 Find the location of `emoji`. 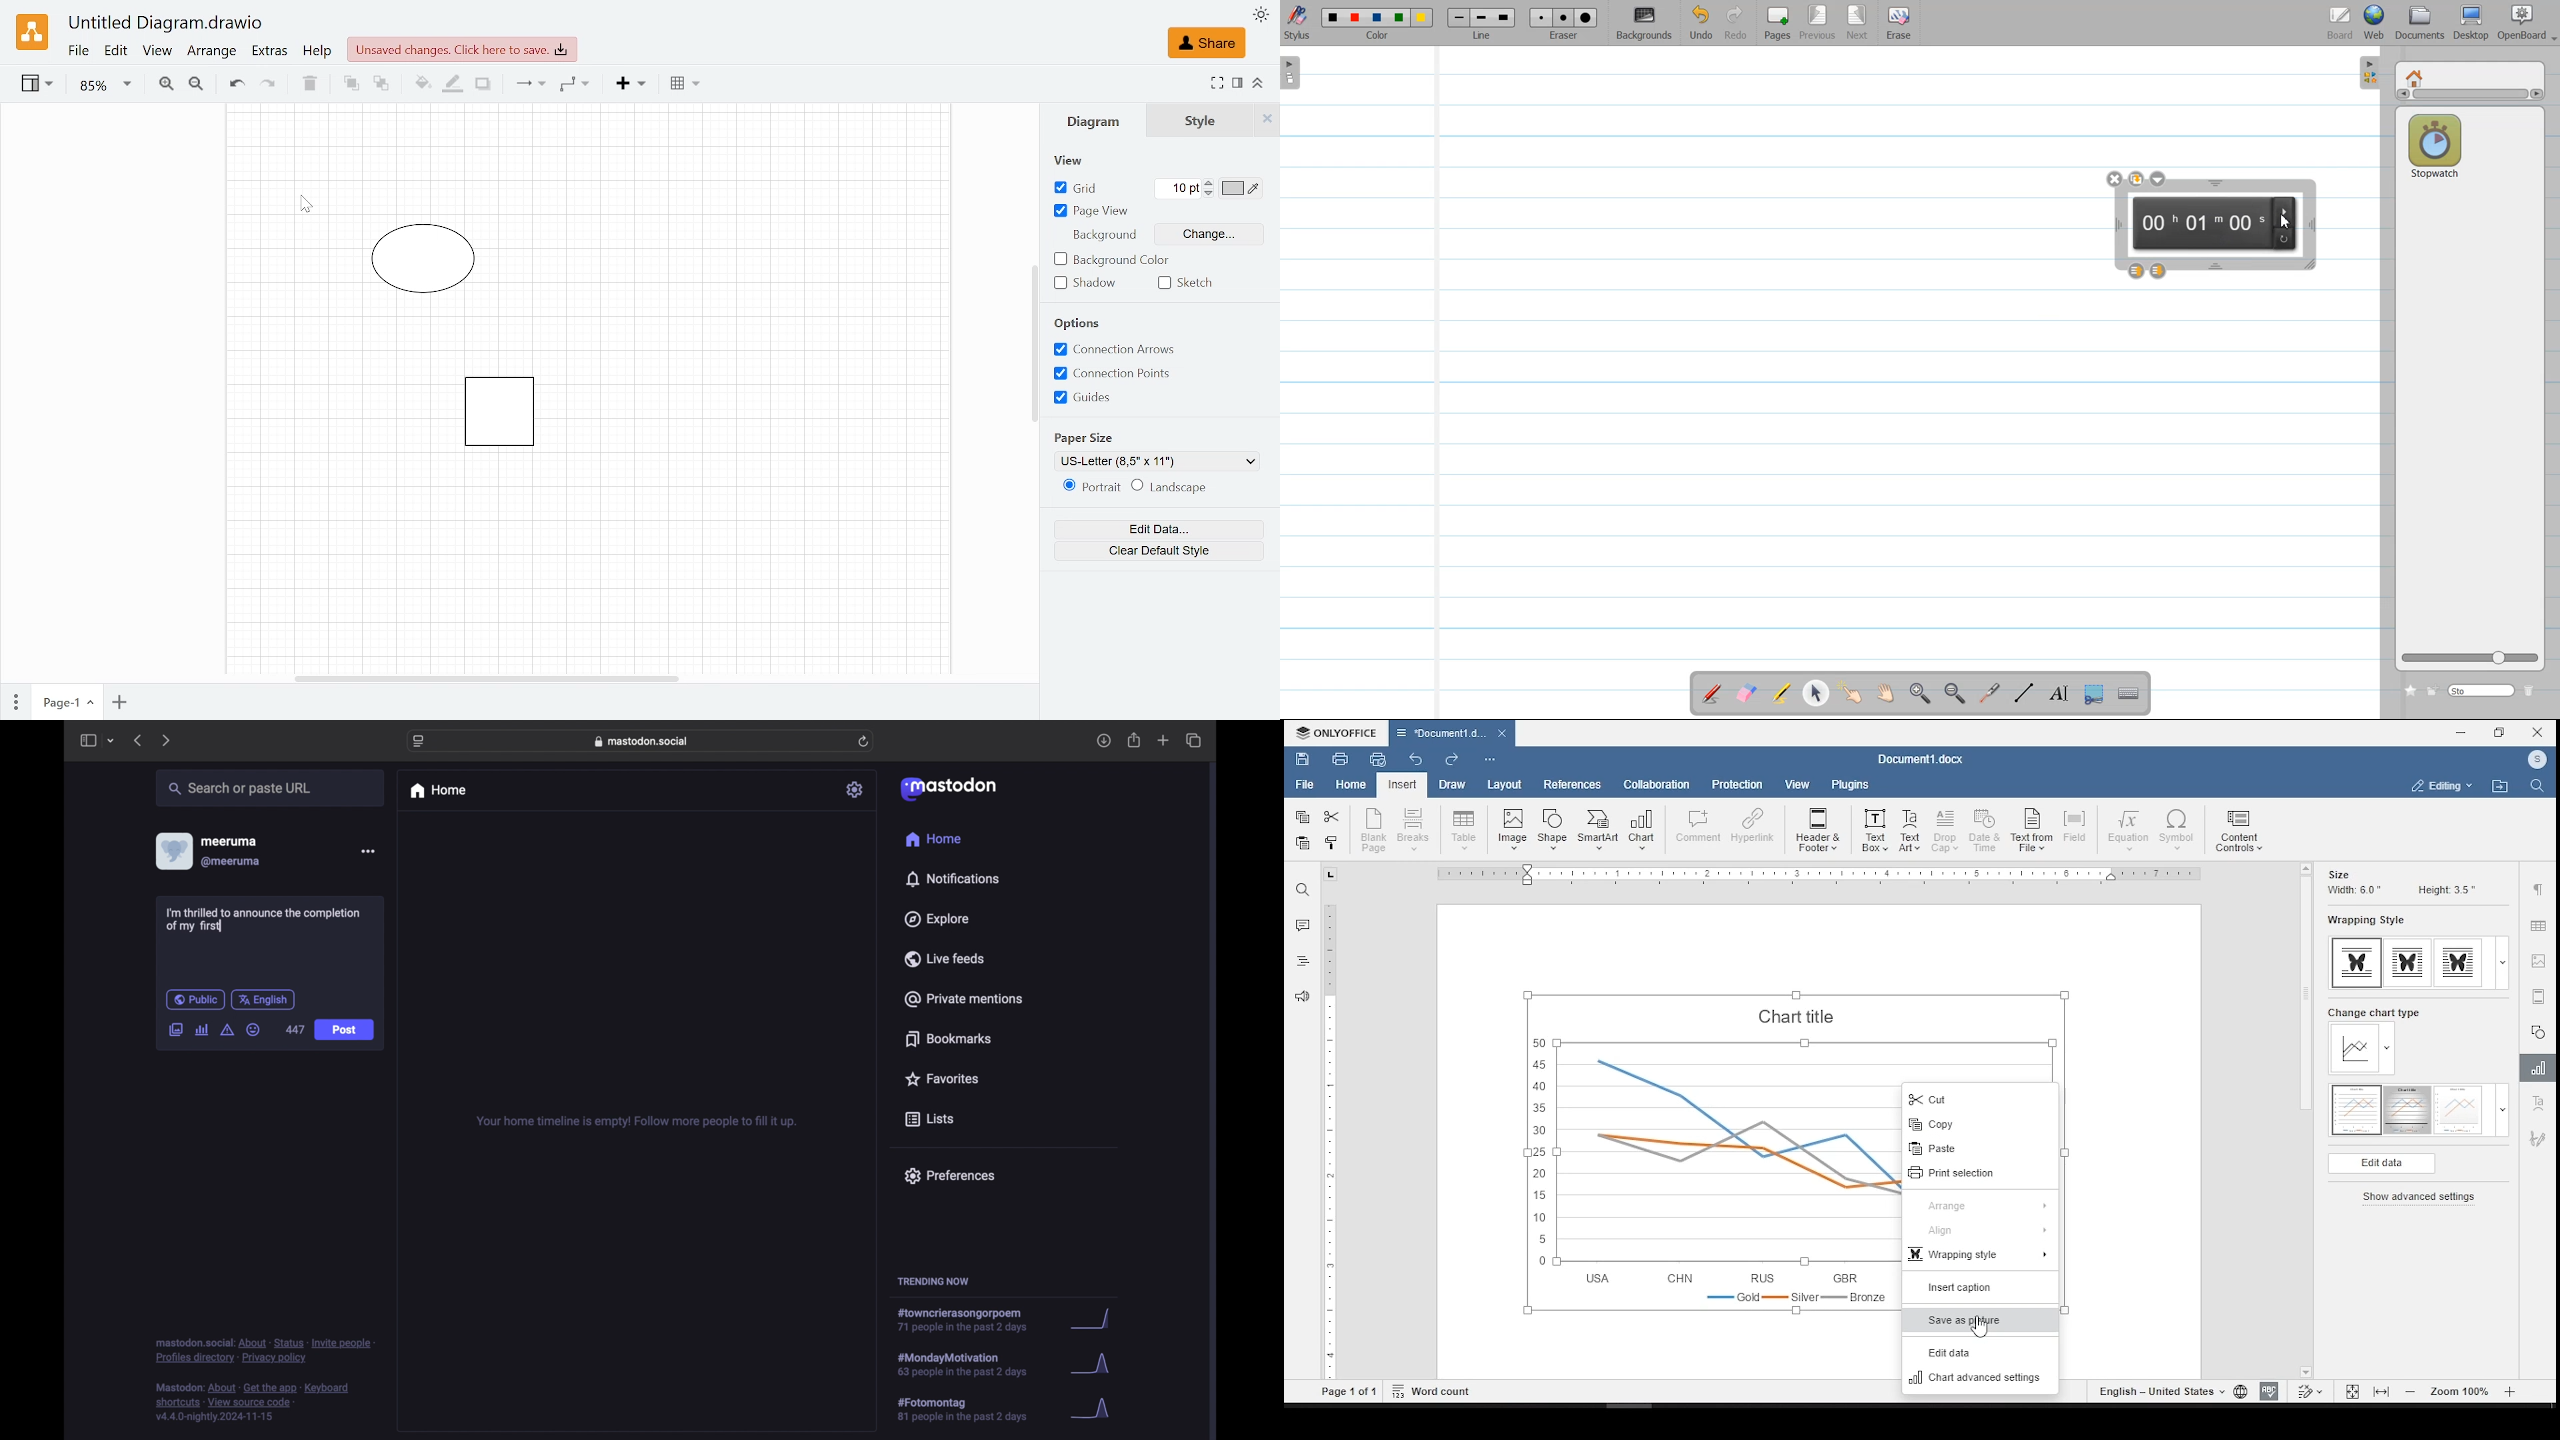

emoji is located at coordinates (253, 1029).